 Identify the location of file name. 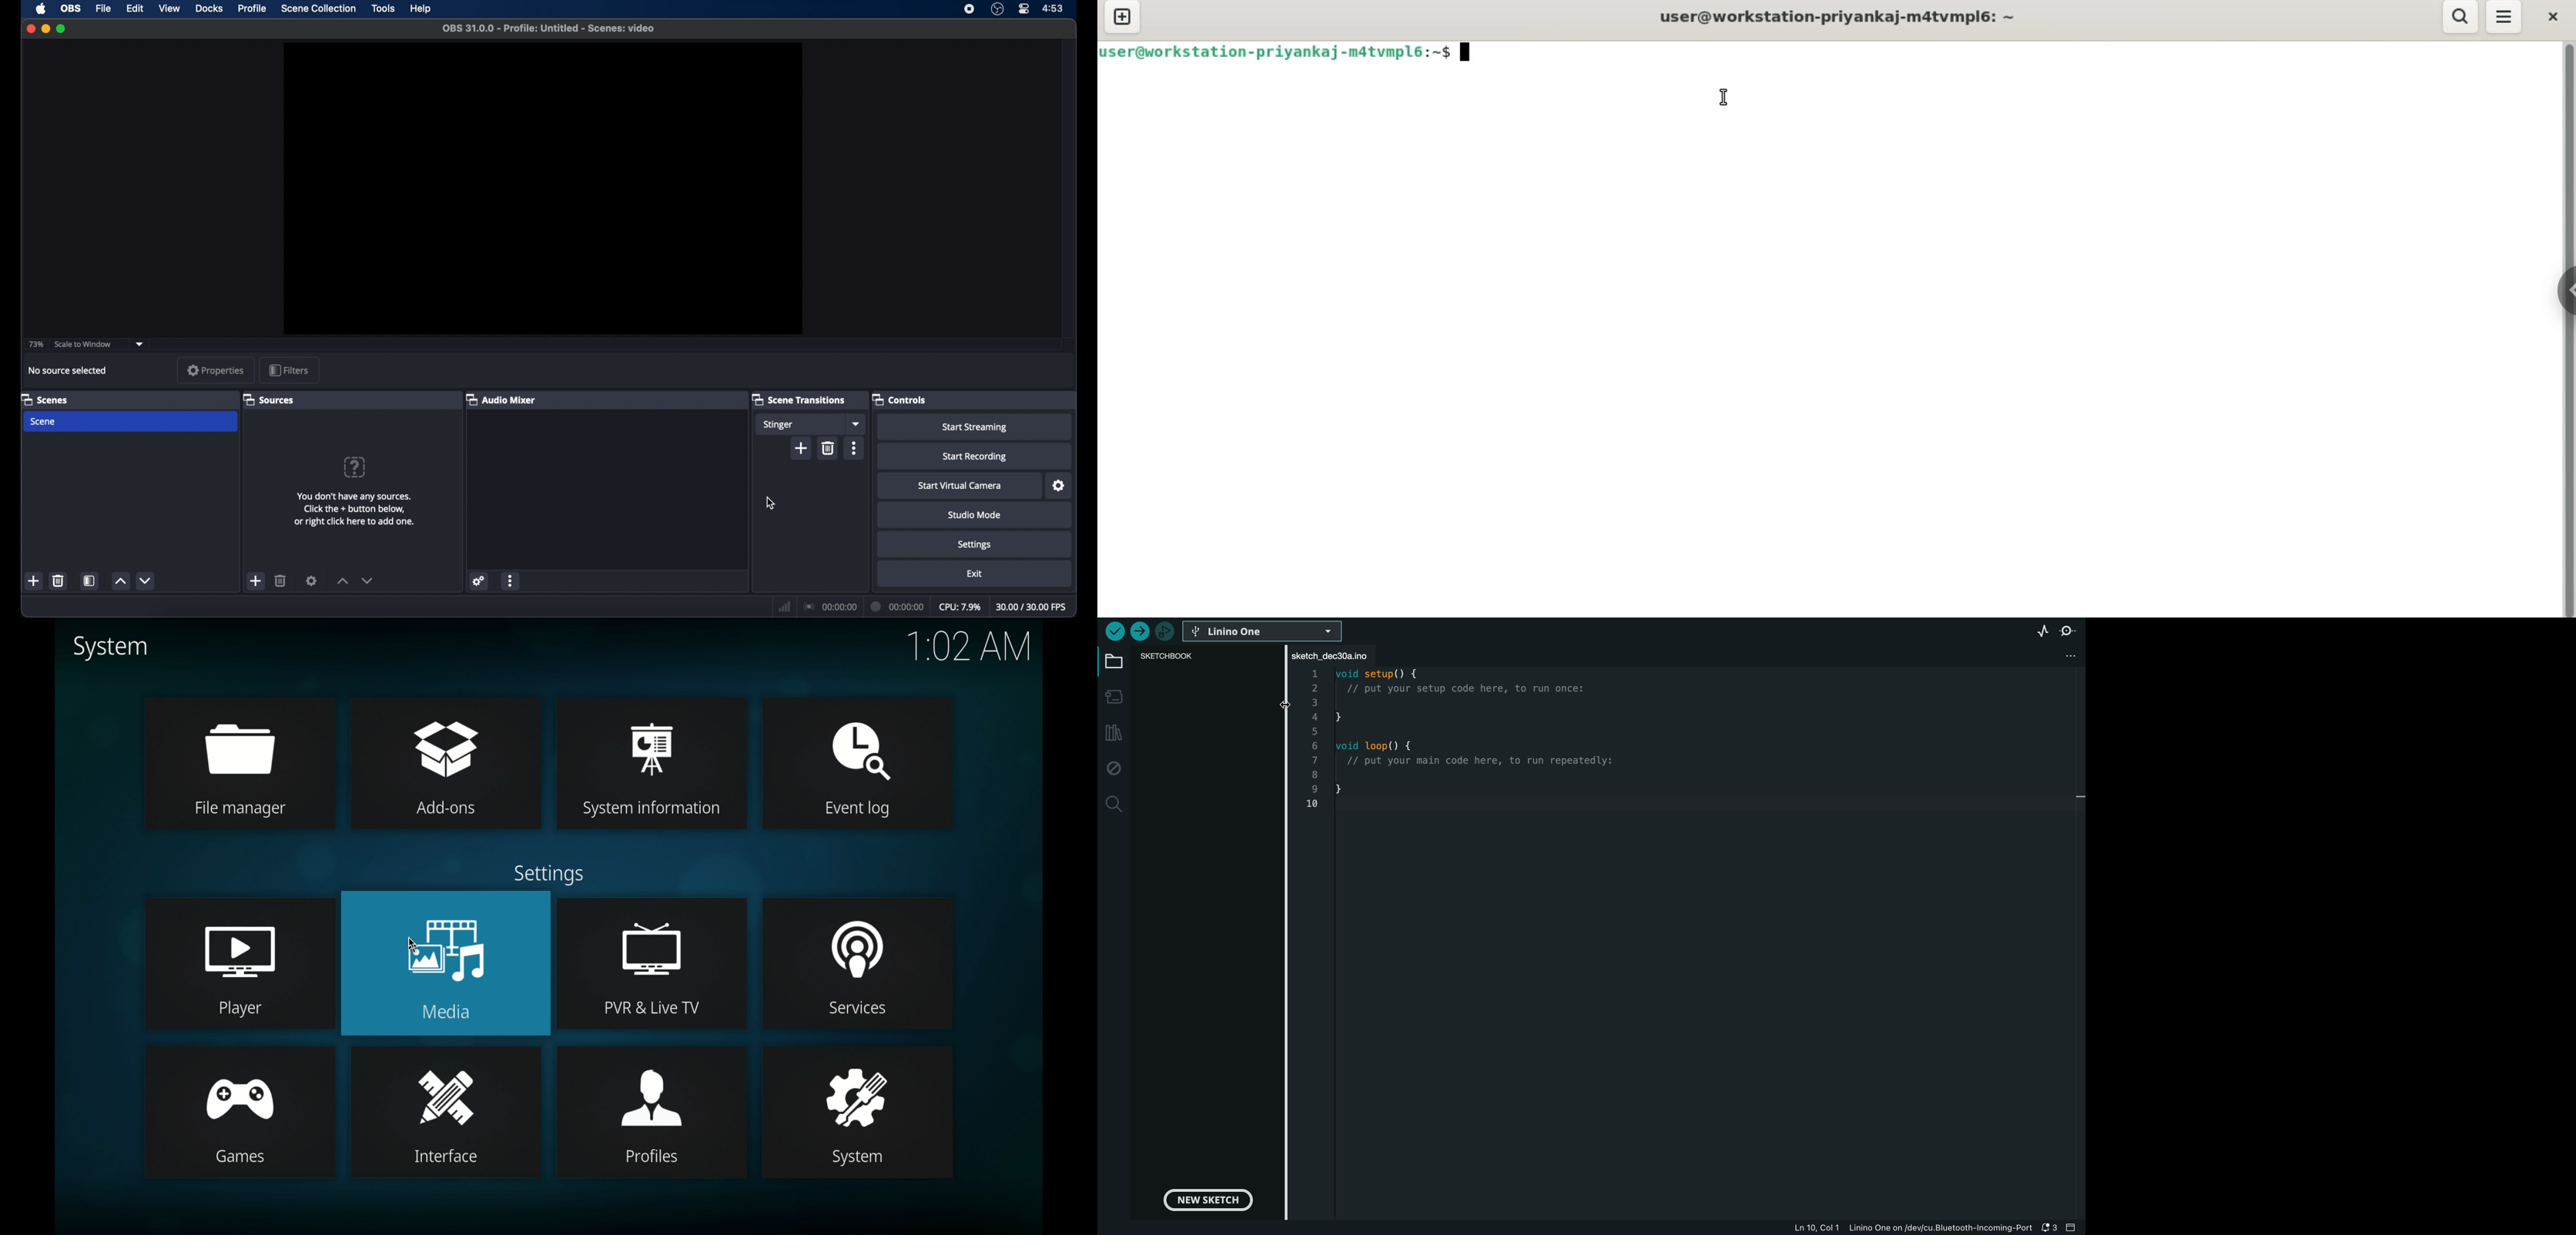
(550, 29).